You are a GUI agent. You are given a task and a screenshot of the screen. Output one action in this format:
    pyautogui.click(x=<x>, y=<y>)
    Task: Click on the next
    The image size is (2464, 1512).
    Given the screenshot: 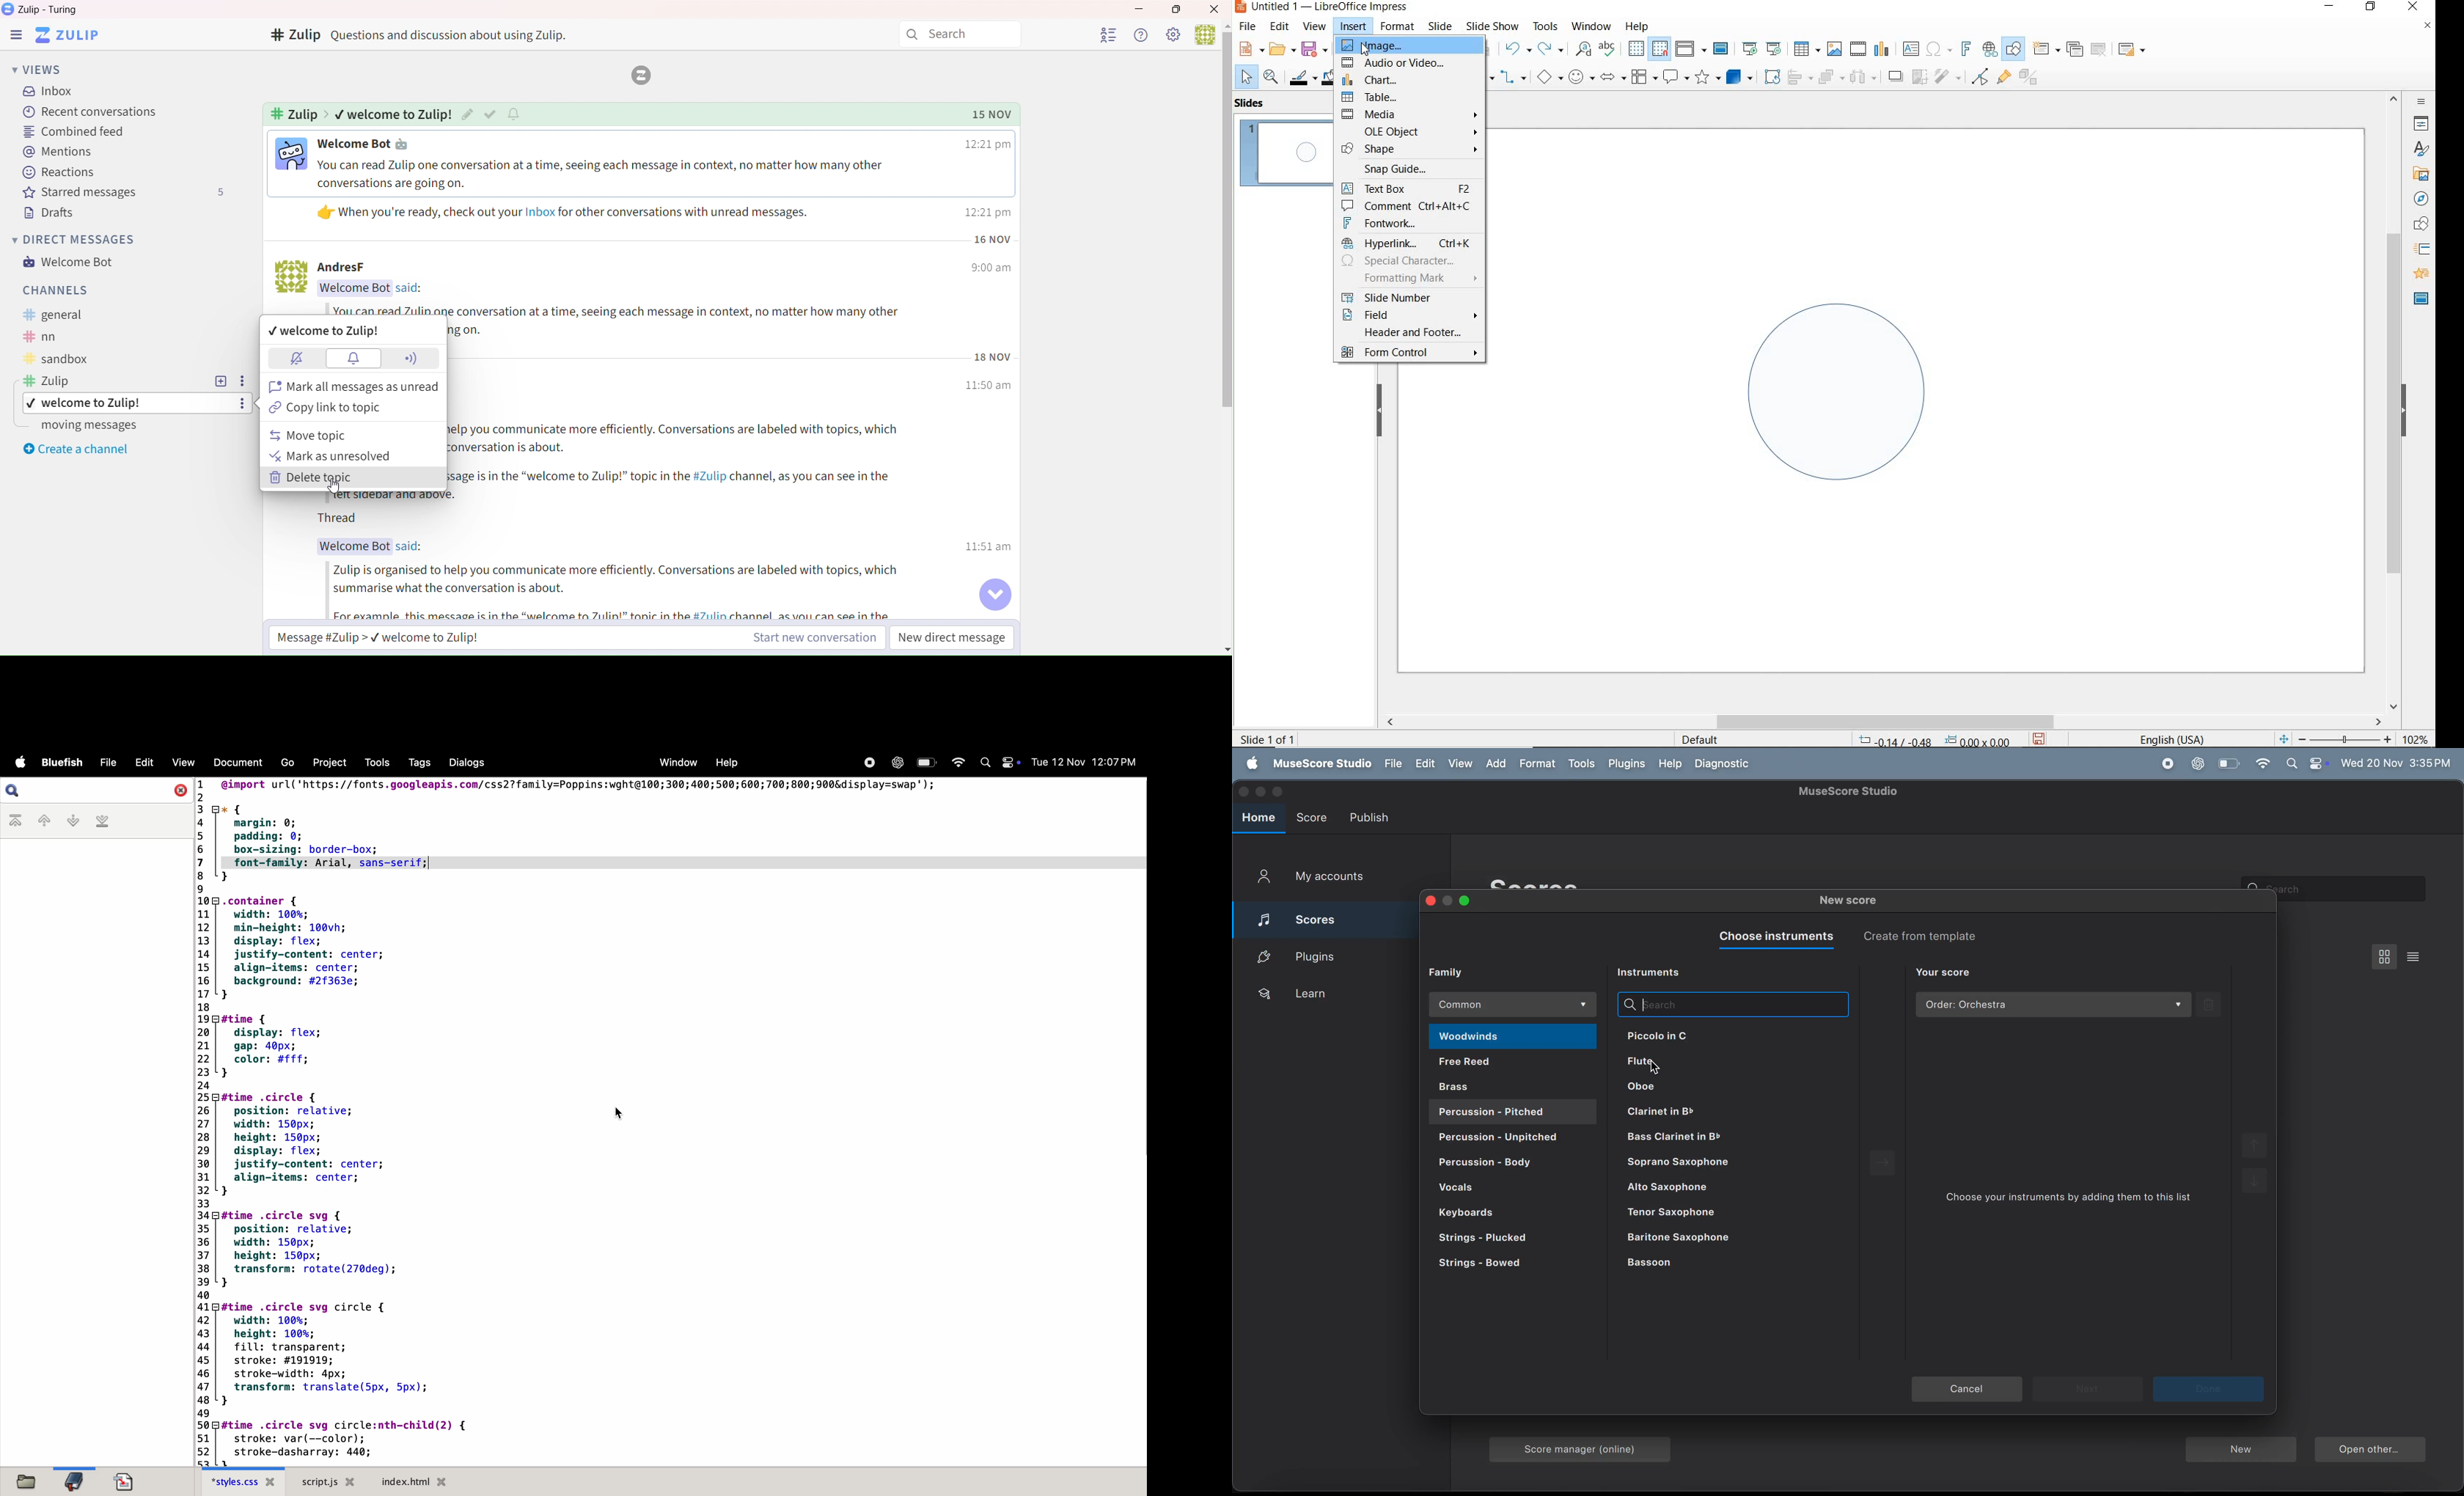 What is the action you would take?
    pyautogui.click(x=2088, y=1388)
    